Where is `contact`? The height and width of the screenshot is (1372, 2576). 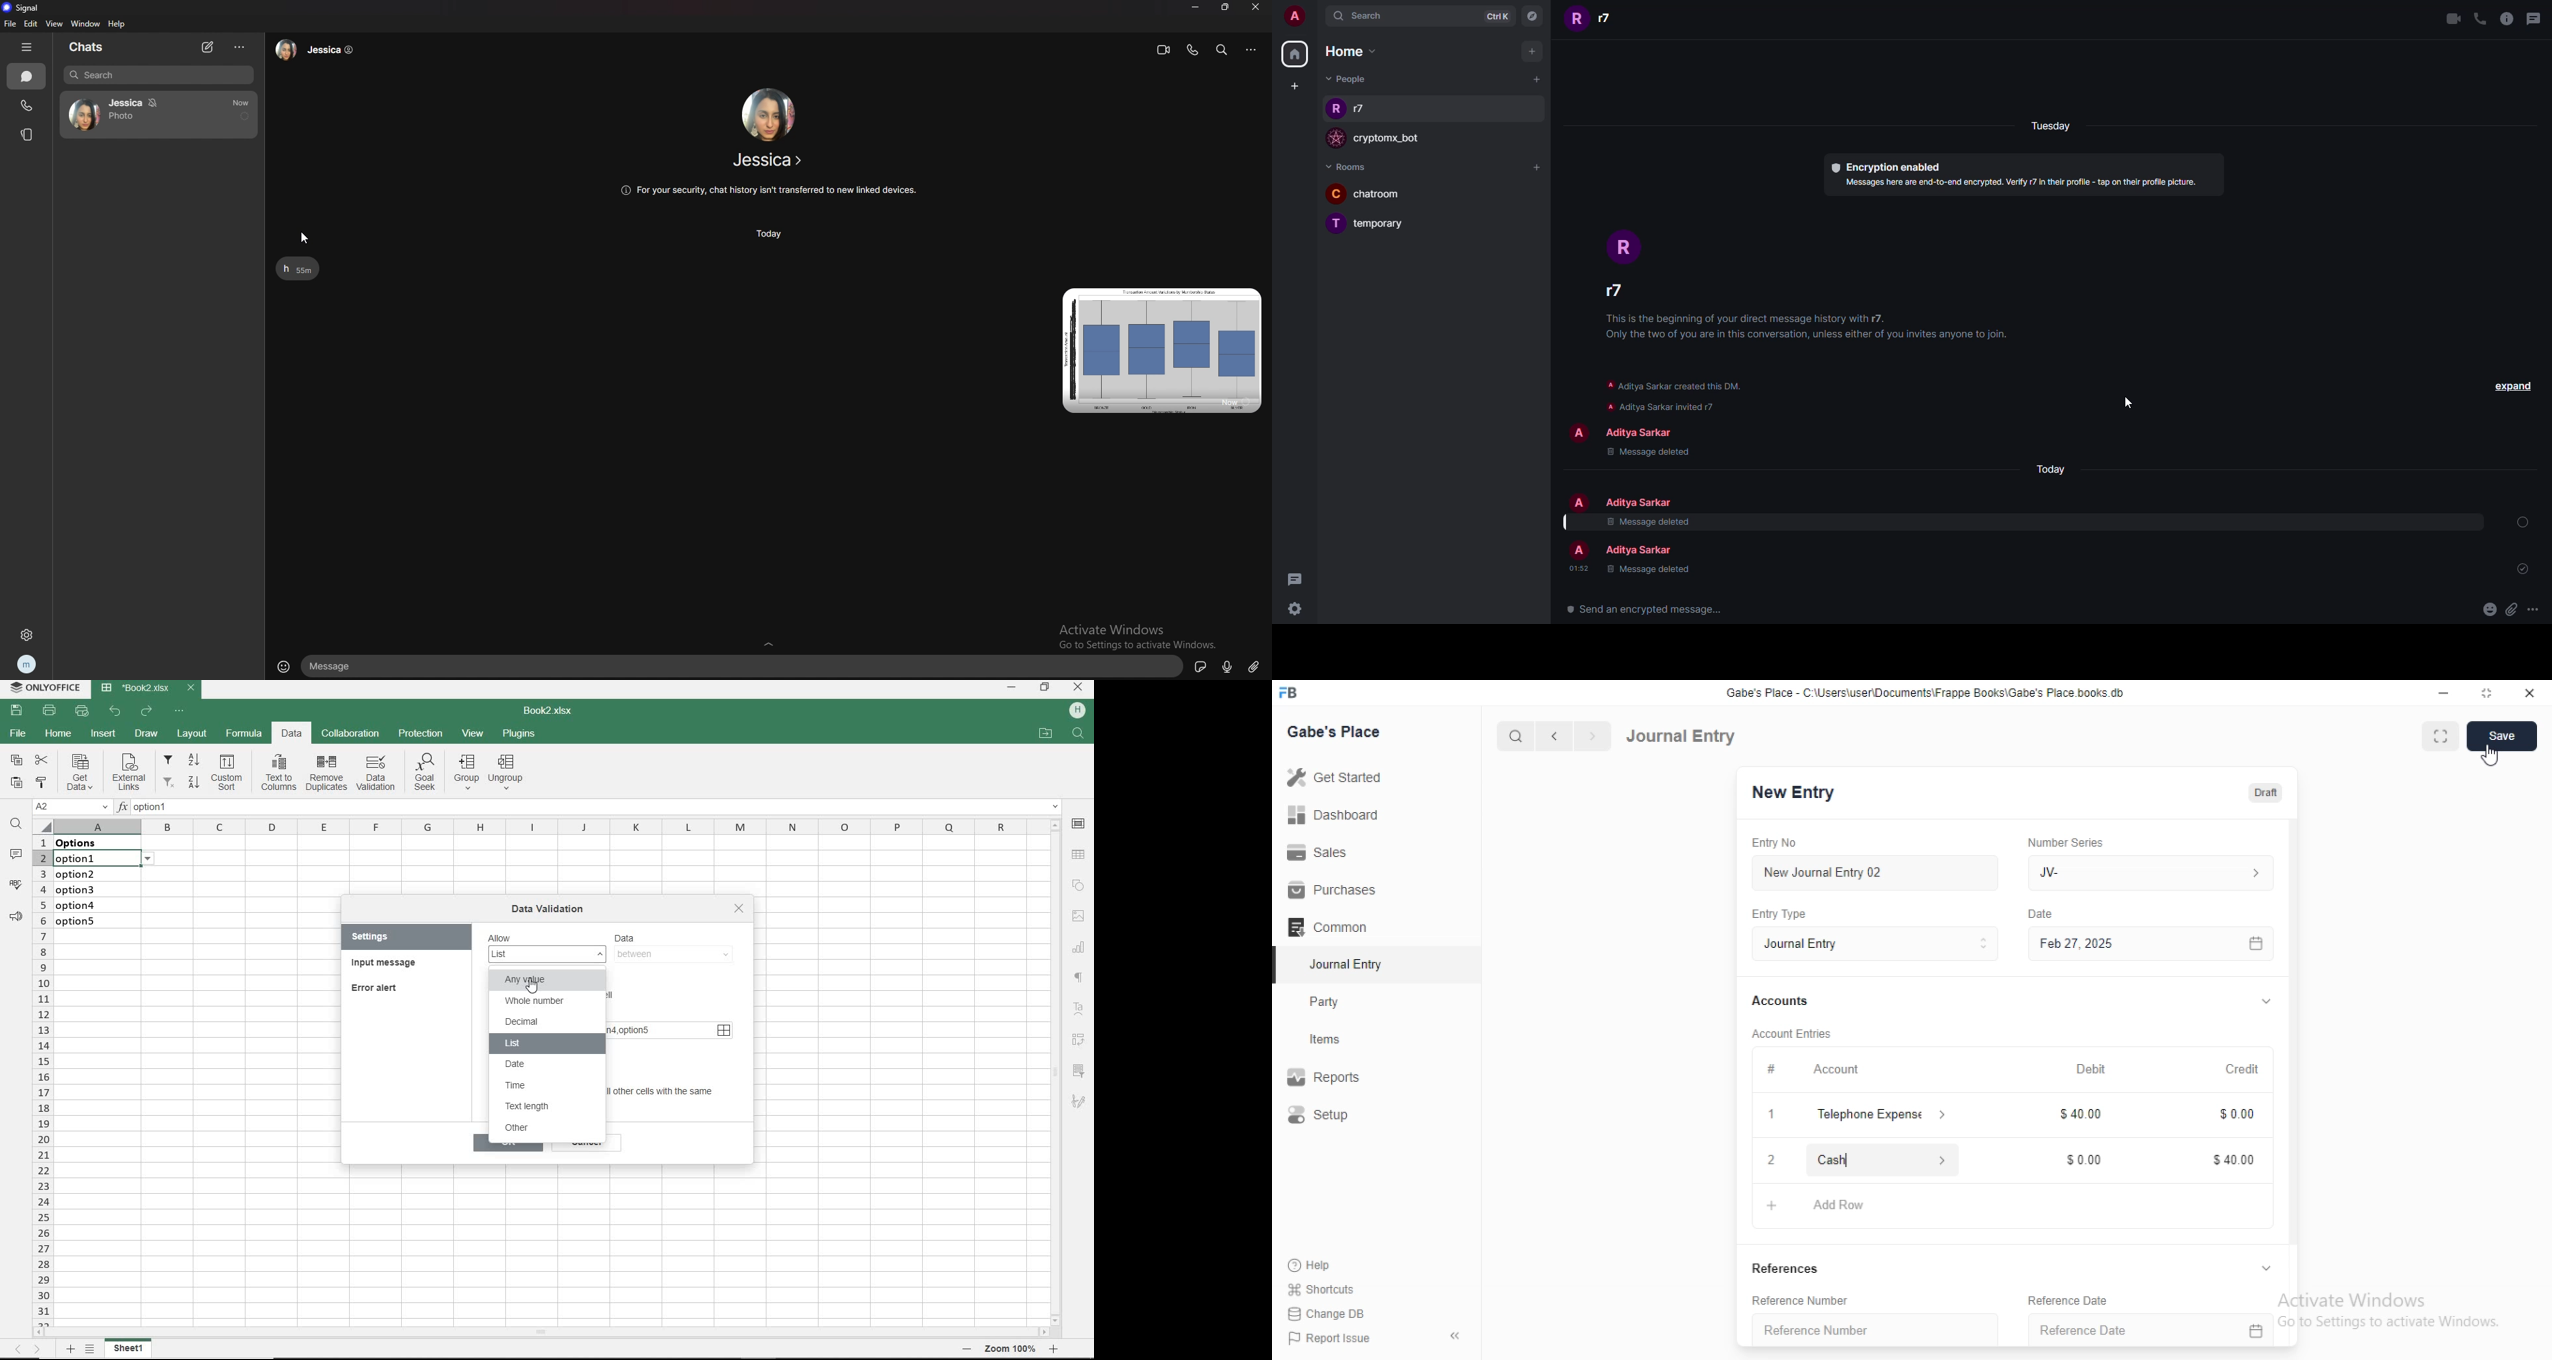 contact is located at coordinates (158, 115).